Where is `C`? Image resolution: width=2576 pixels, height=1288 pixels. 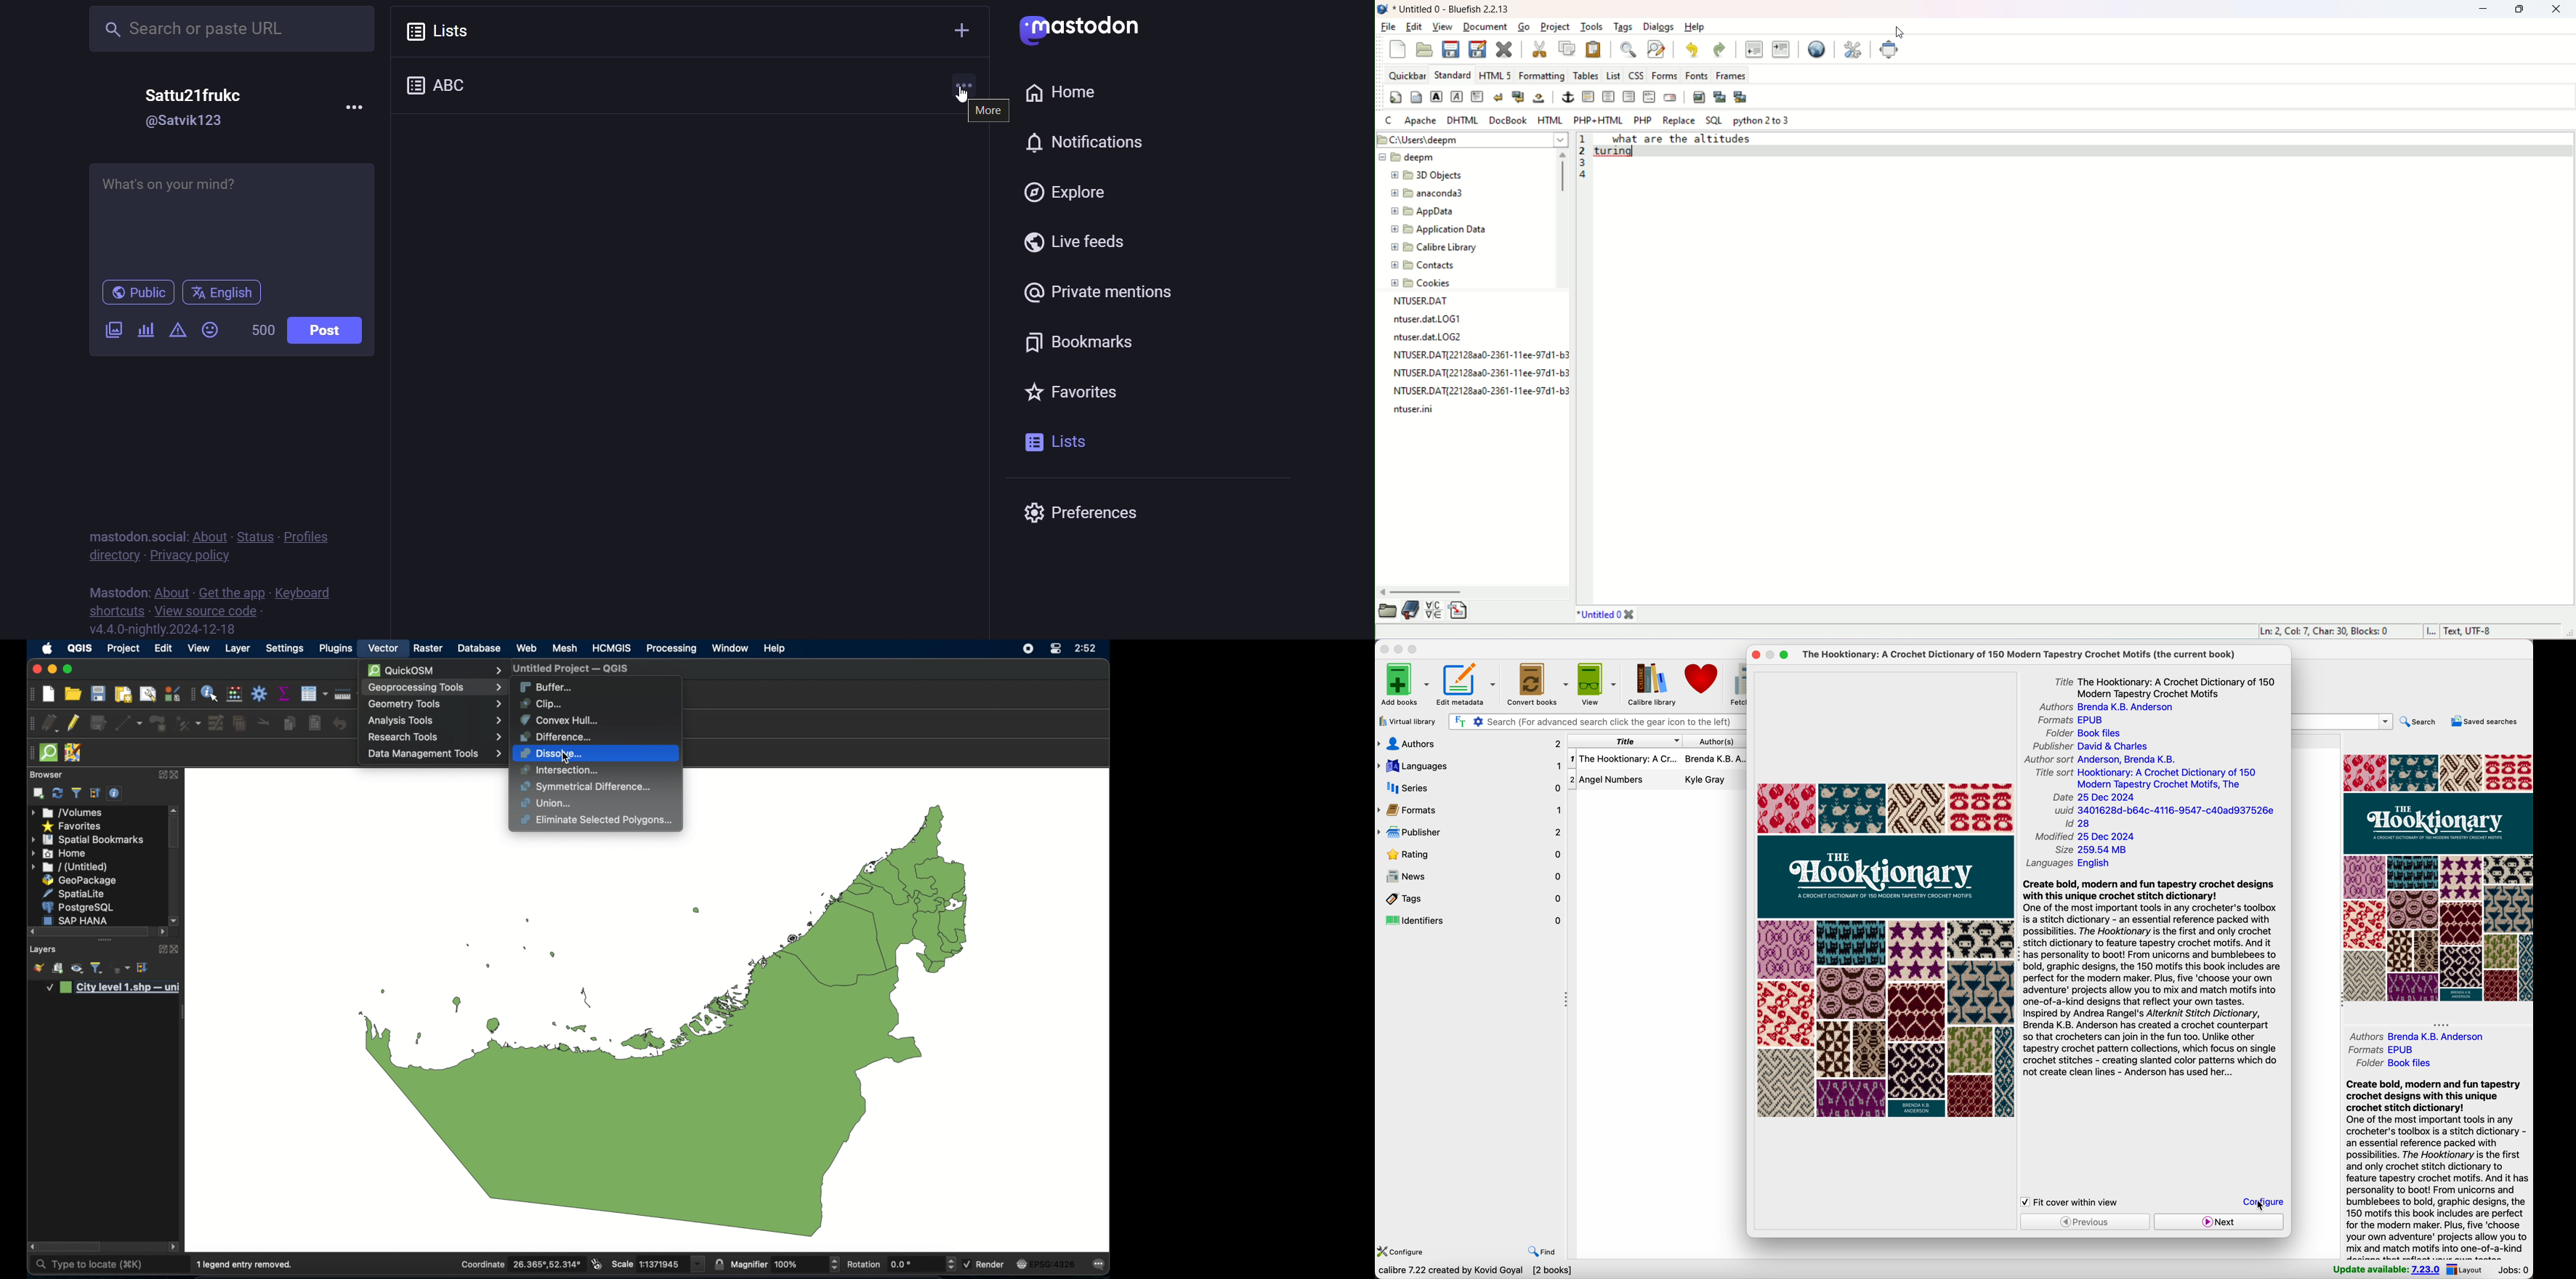
C is located at coordinates (1387, 120).